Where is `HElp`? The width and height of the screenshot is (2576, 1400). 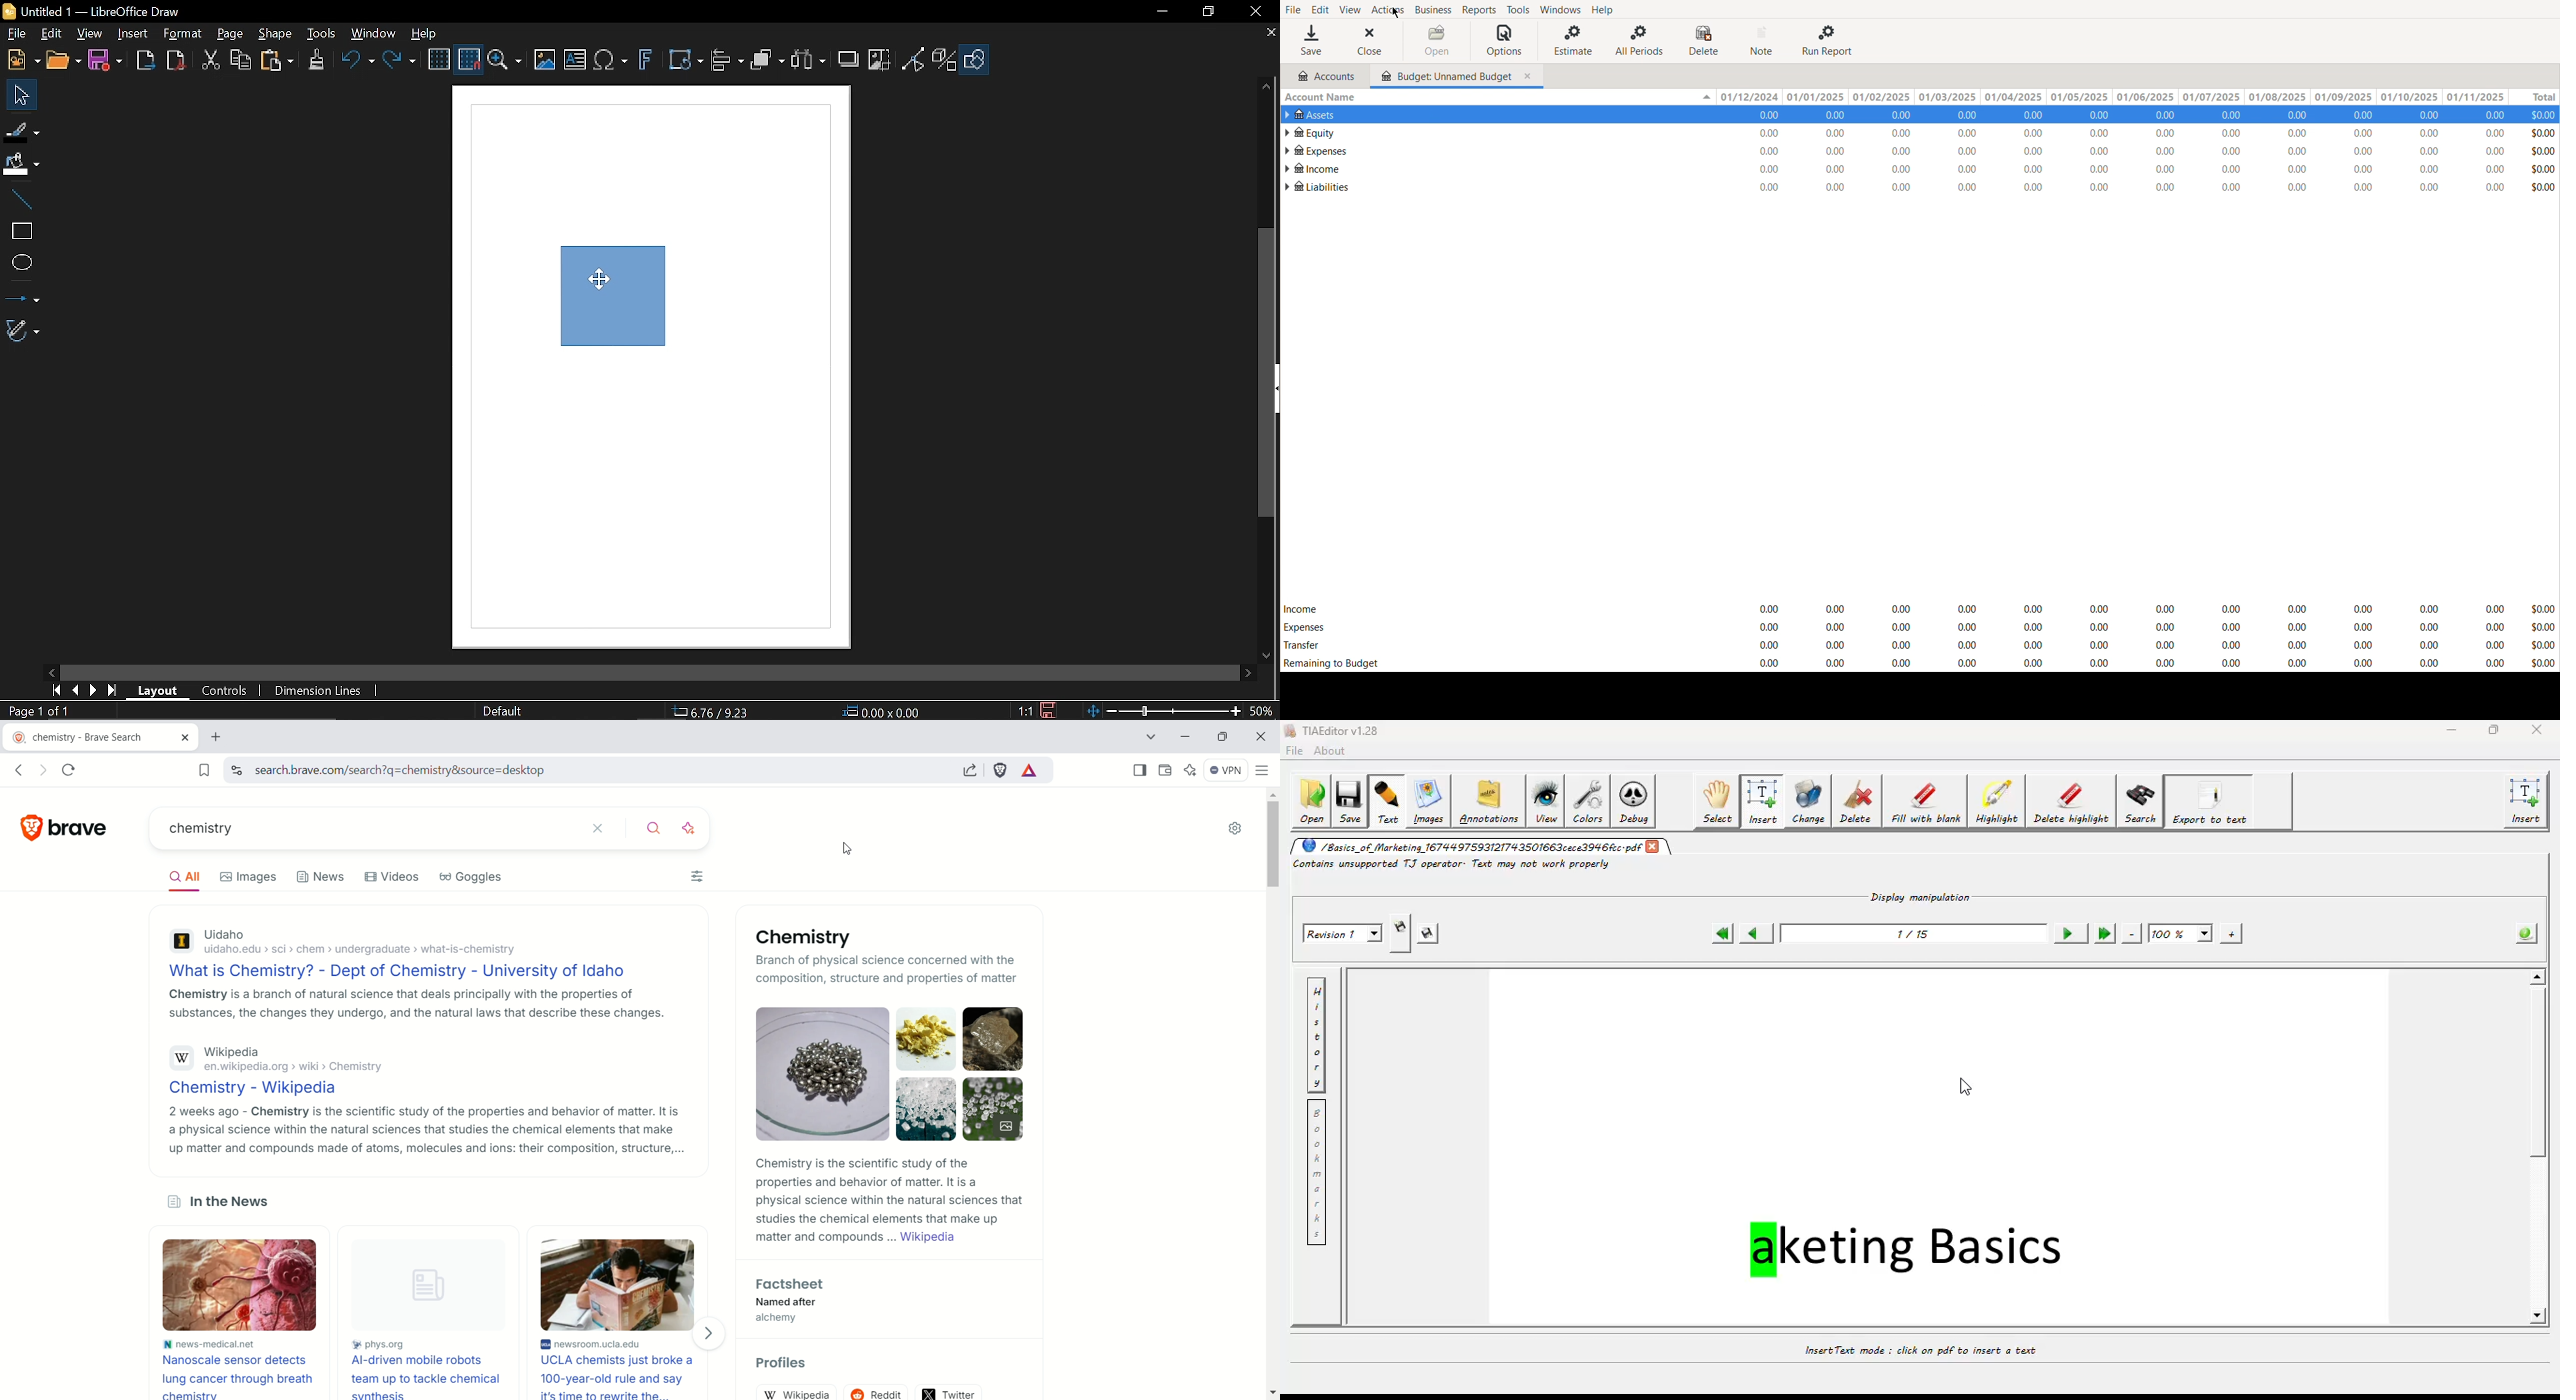 HElp is located at coordinates (422, 31).